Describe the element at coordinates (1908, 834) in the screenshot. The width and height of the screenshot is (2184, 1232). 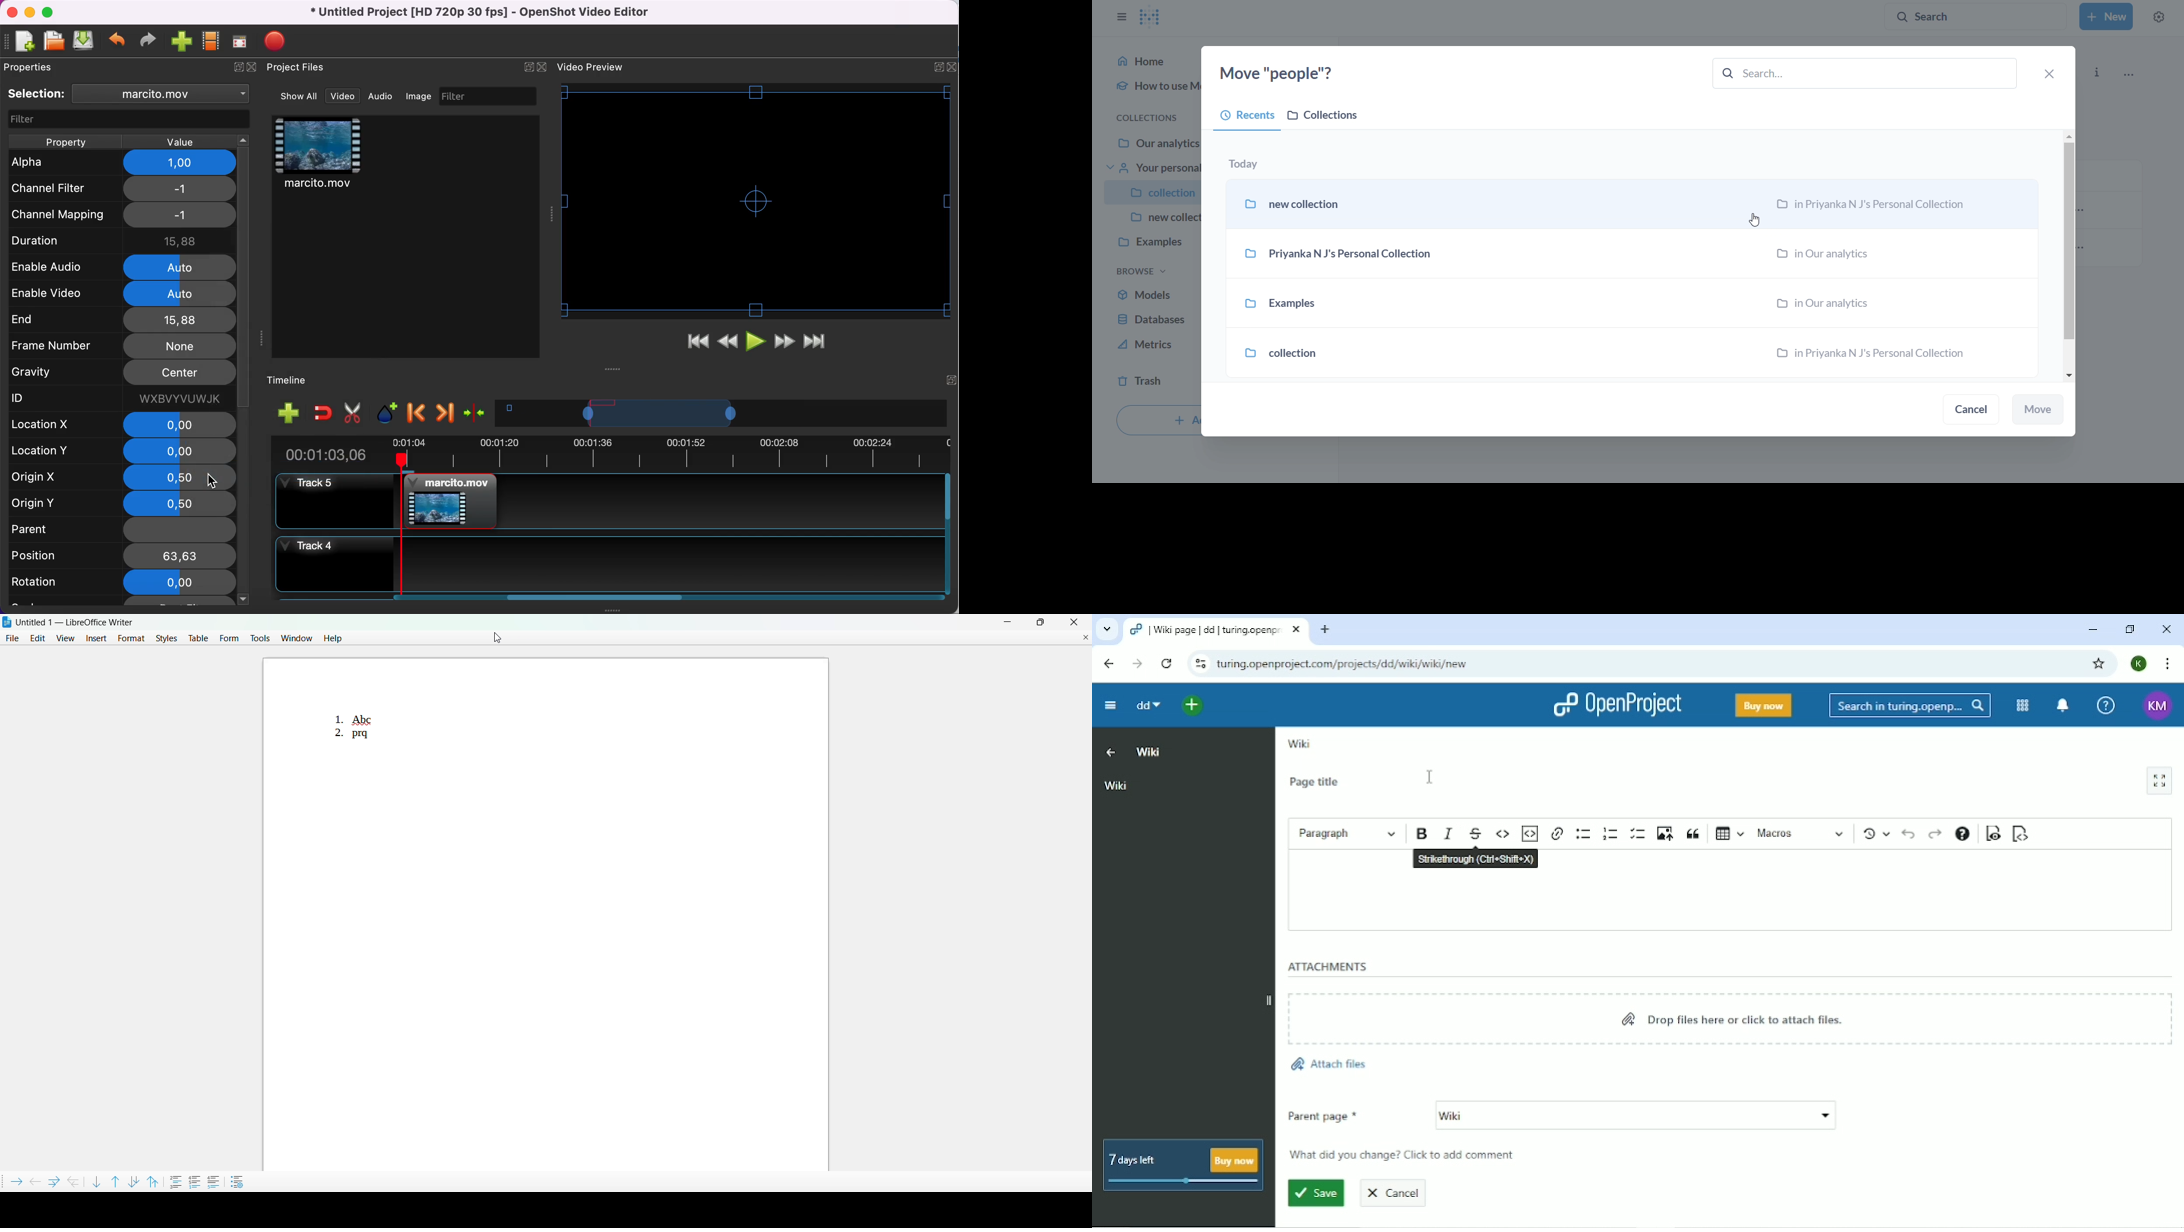
I see `Undo` at that location.